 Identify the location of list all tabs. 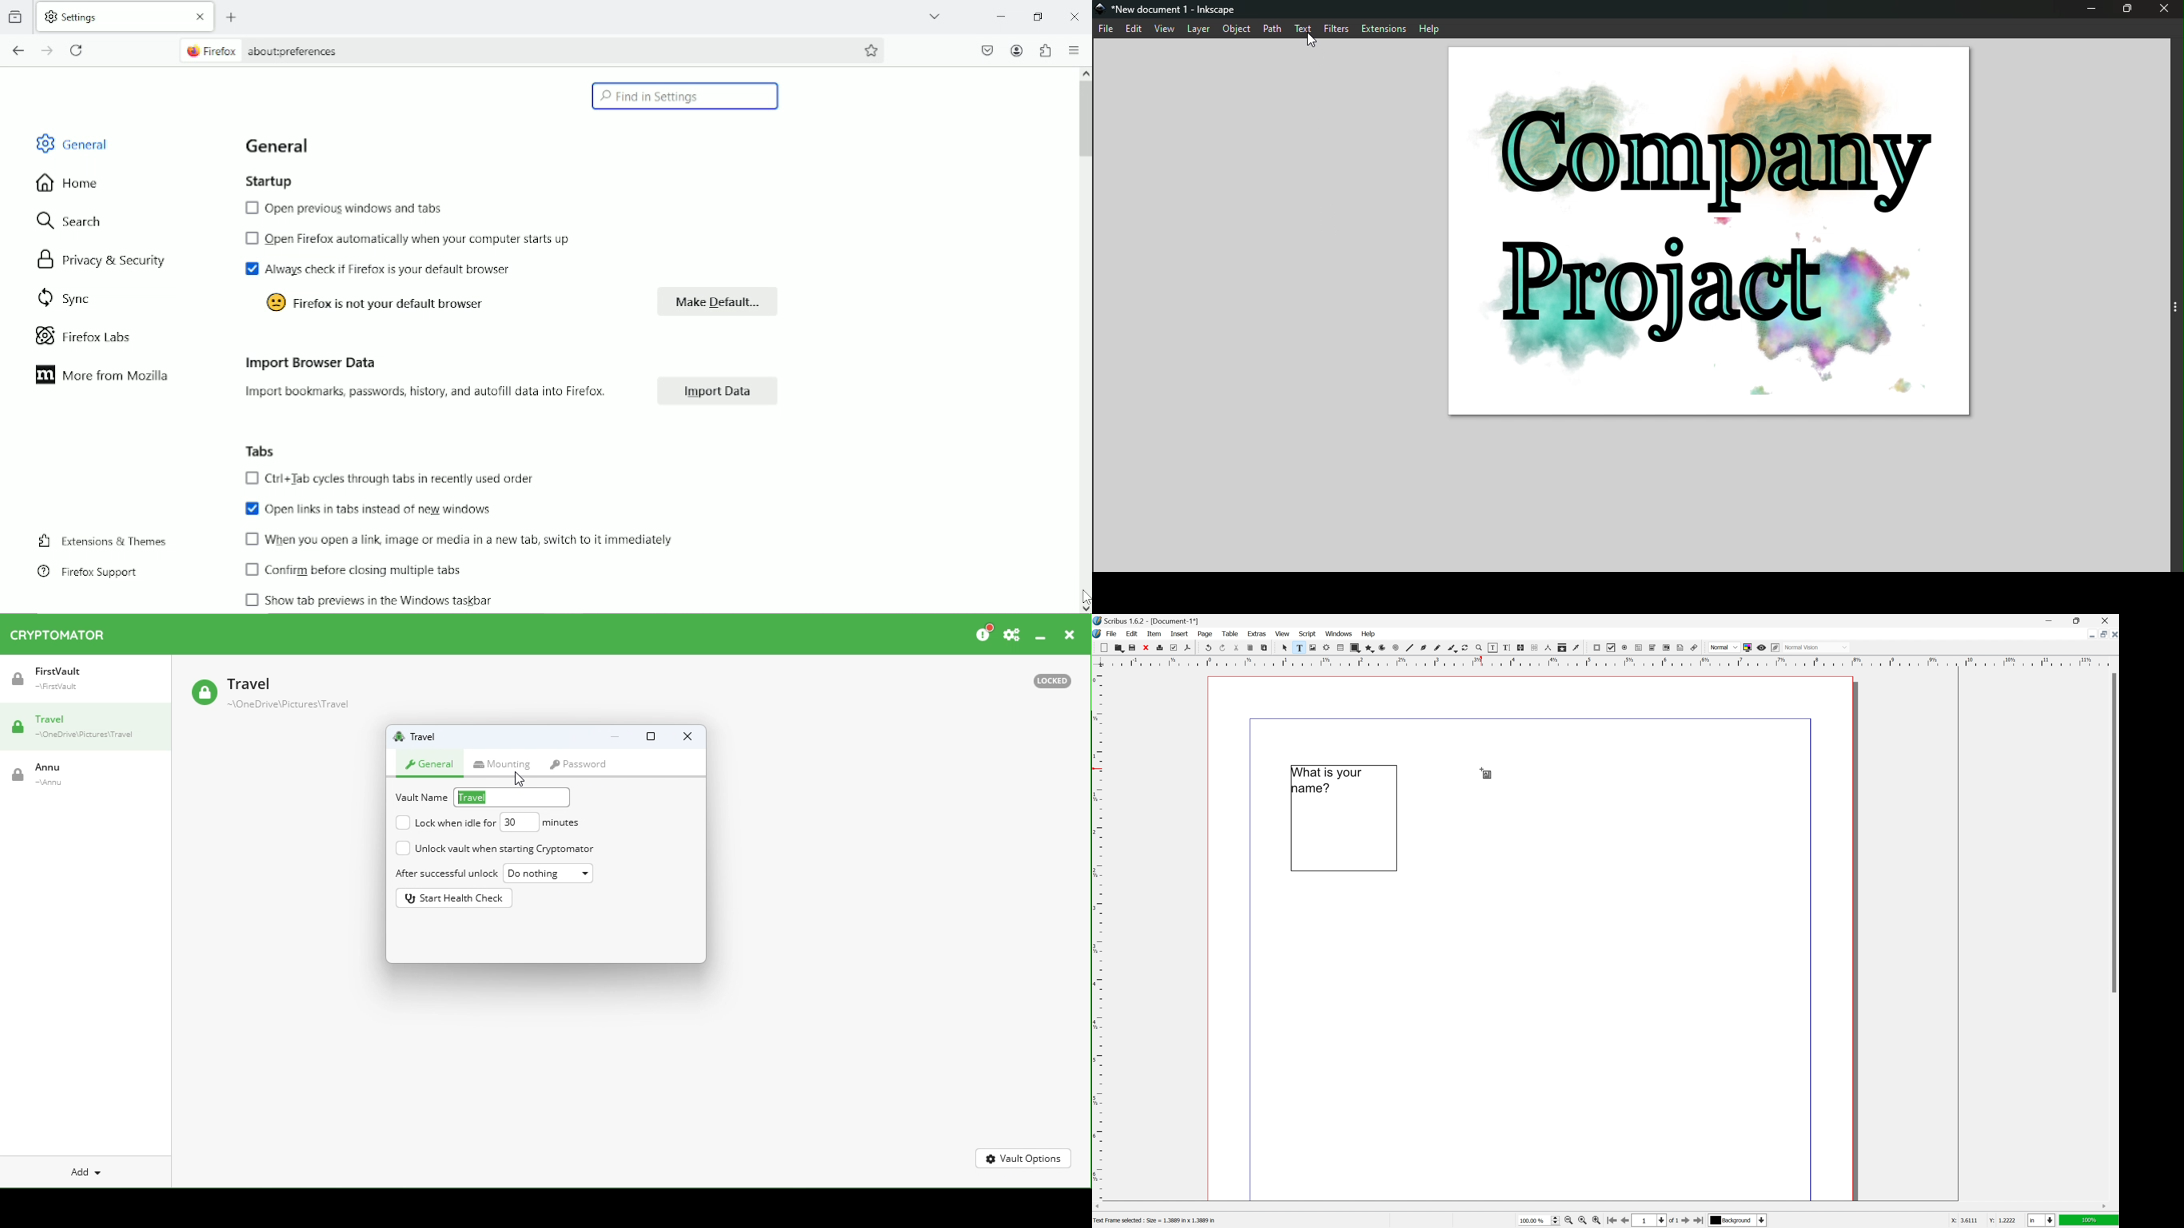
(936, 16).